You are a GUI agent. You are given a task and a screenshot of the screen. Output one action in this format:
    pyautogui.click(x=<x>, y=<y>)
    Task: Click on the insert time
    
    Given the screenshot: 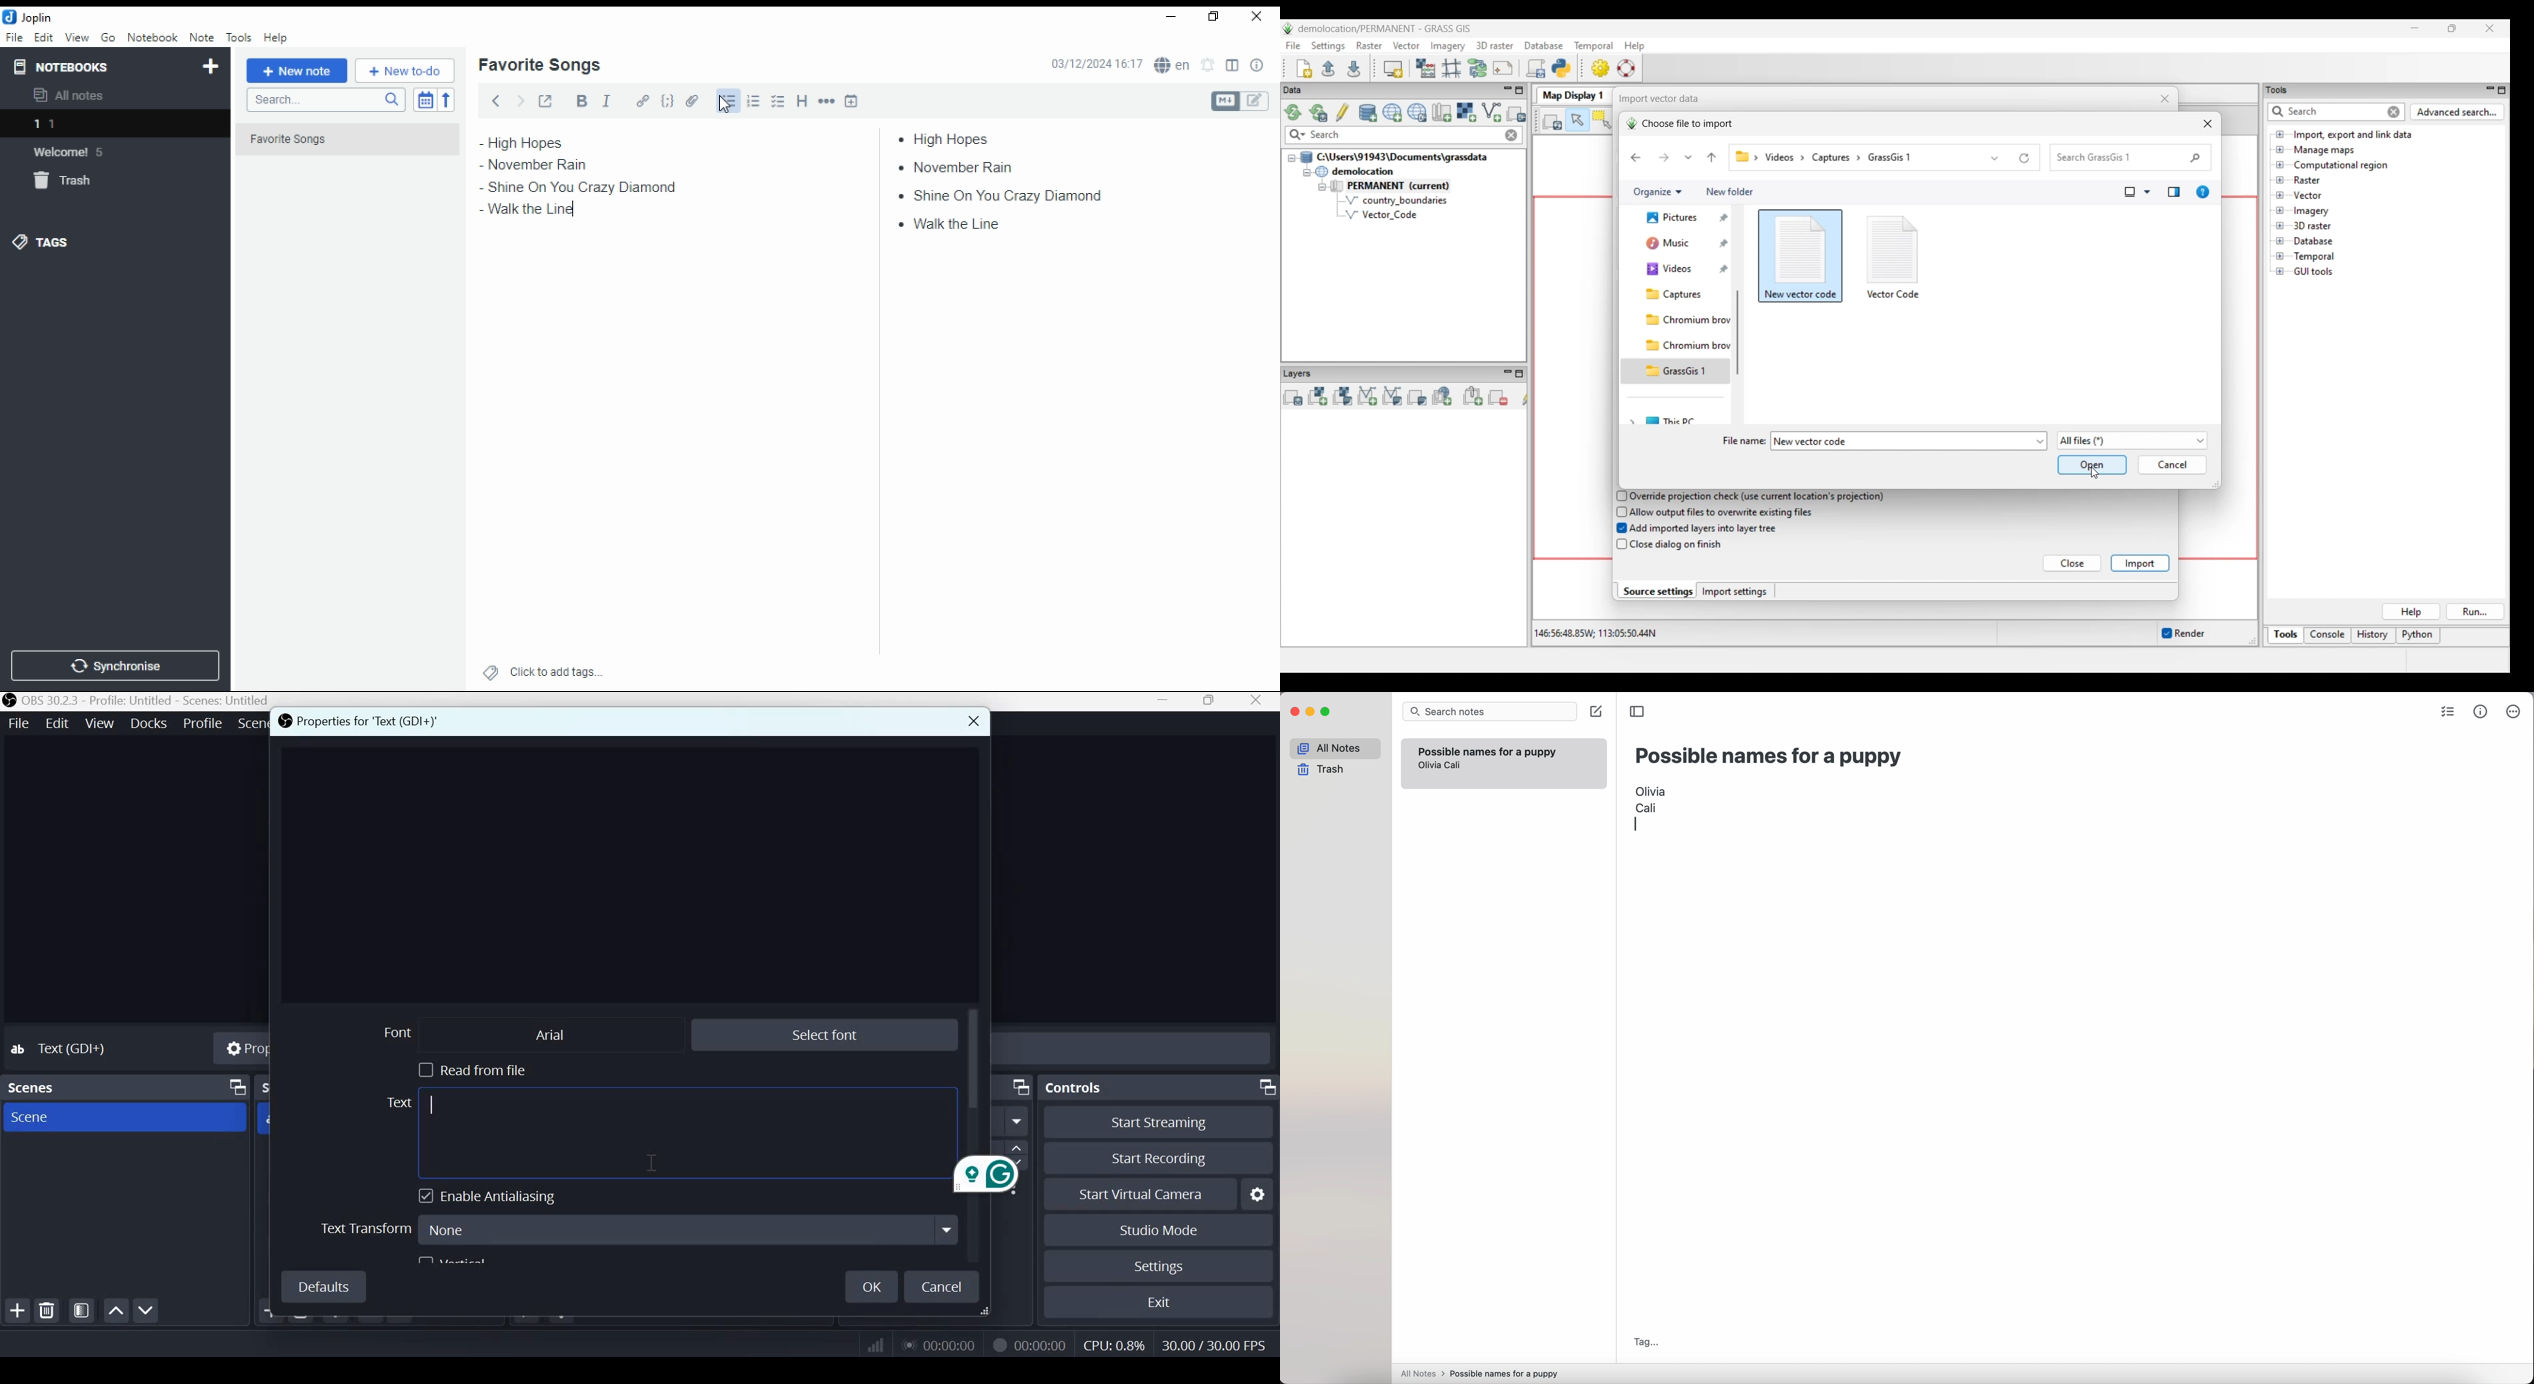 What is the action you would take?
    pyautogui.click(x=852, y=100)
    